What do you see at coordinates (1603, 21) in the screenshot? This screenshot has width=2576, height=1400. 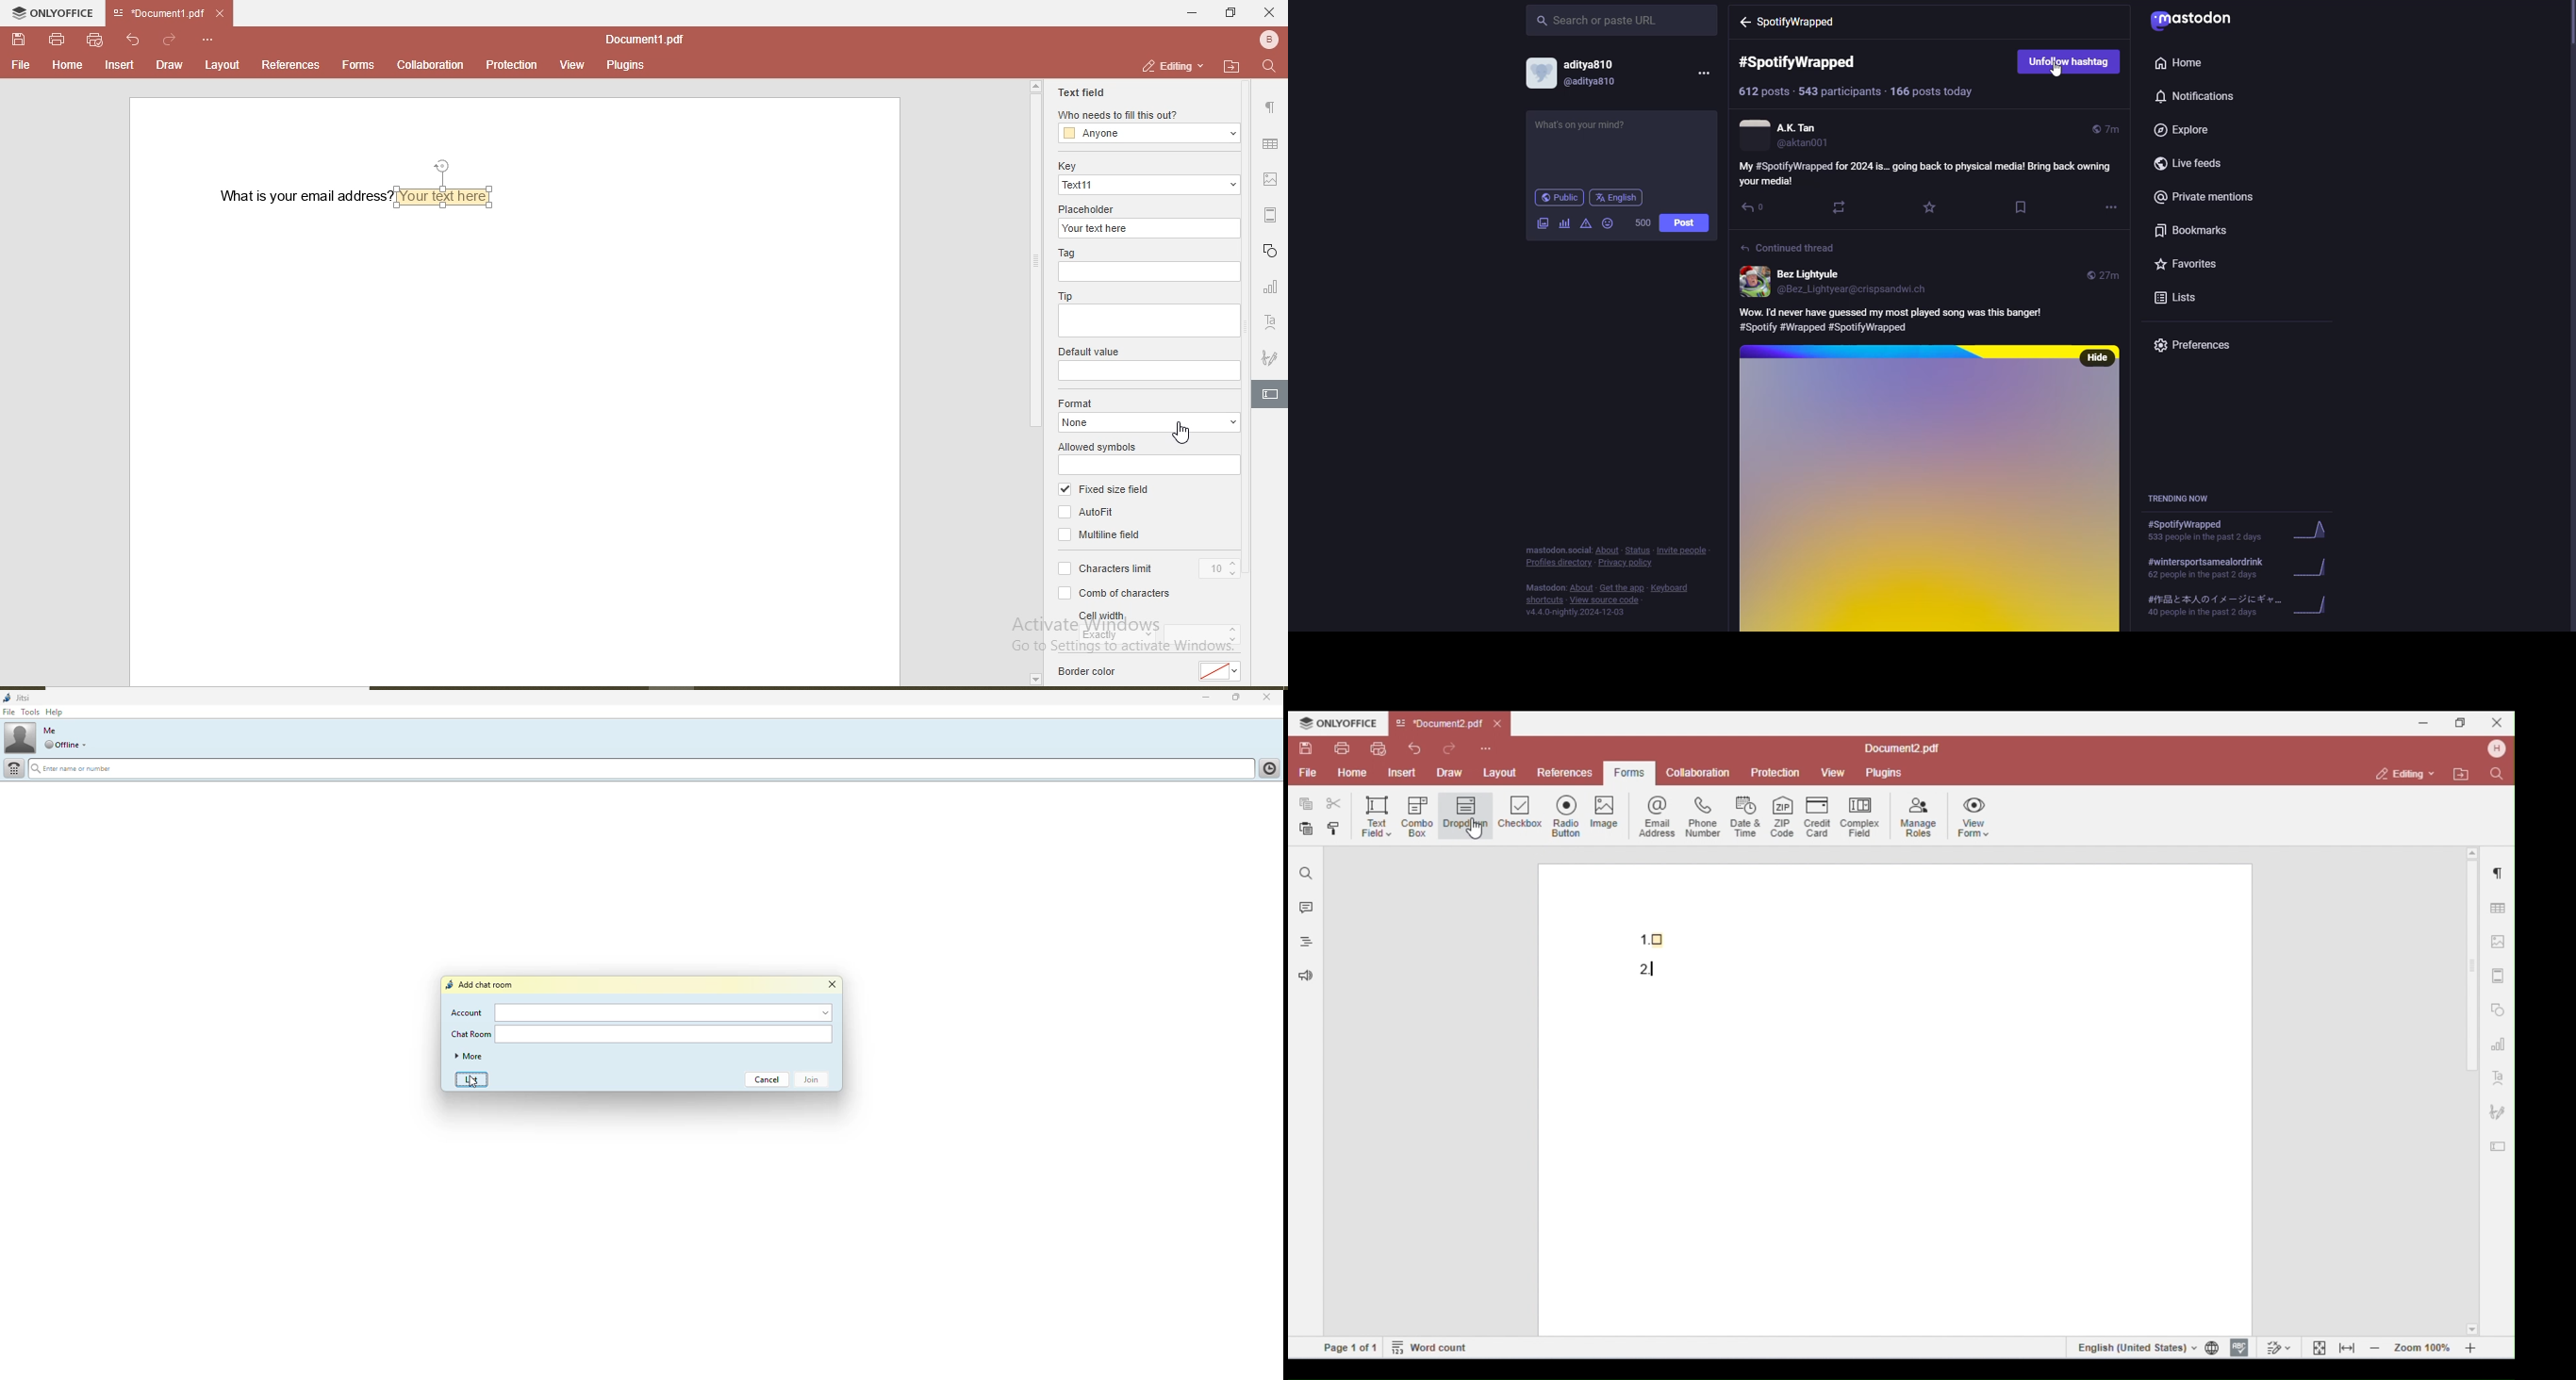 I see `search` at bounding box center [1603, 21].